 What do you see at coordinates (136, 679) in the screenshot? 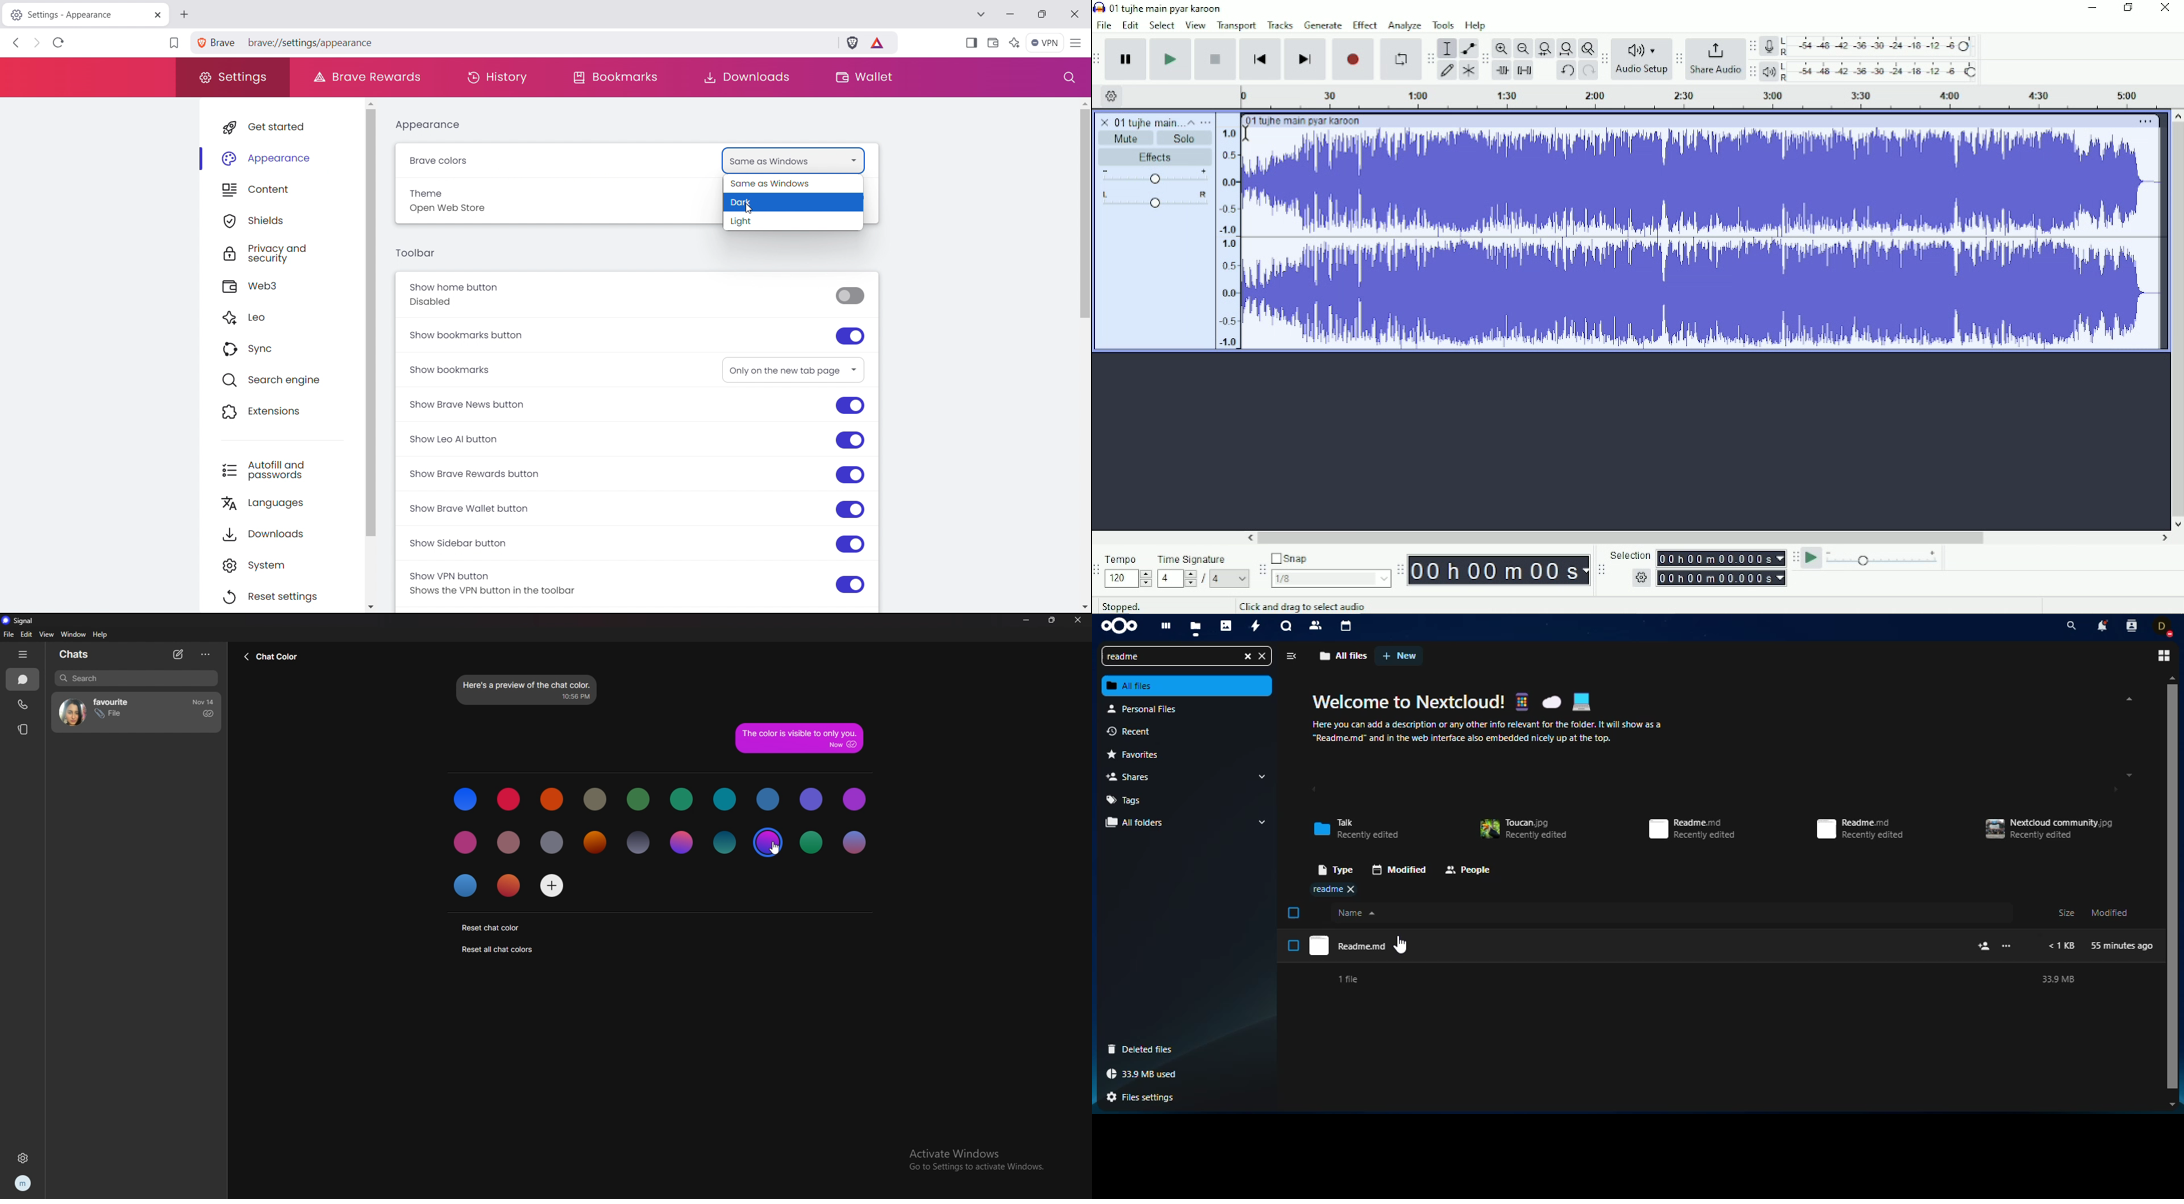
I see `search` at bounding box center [136, 679].